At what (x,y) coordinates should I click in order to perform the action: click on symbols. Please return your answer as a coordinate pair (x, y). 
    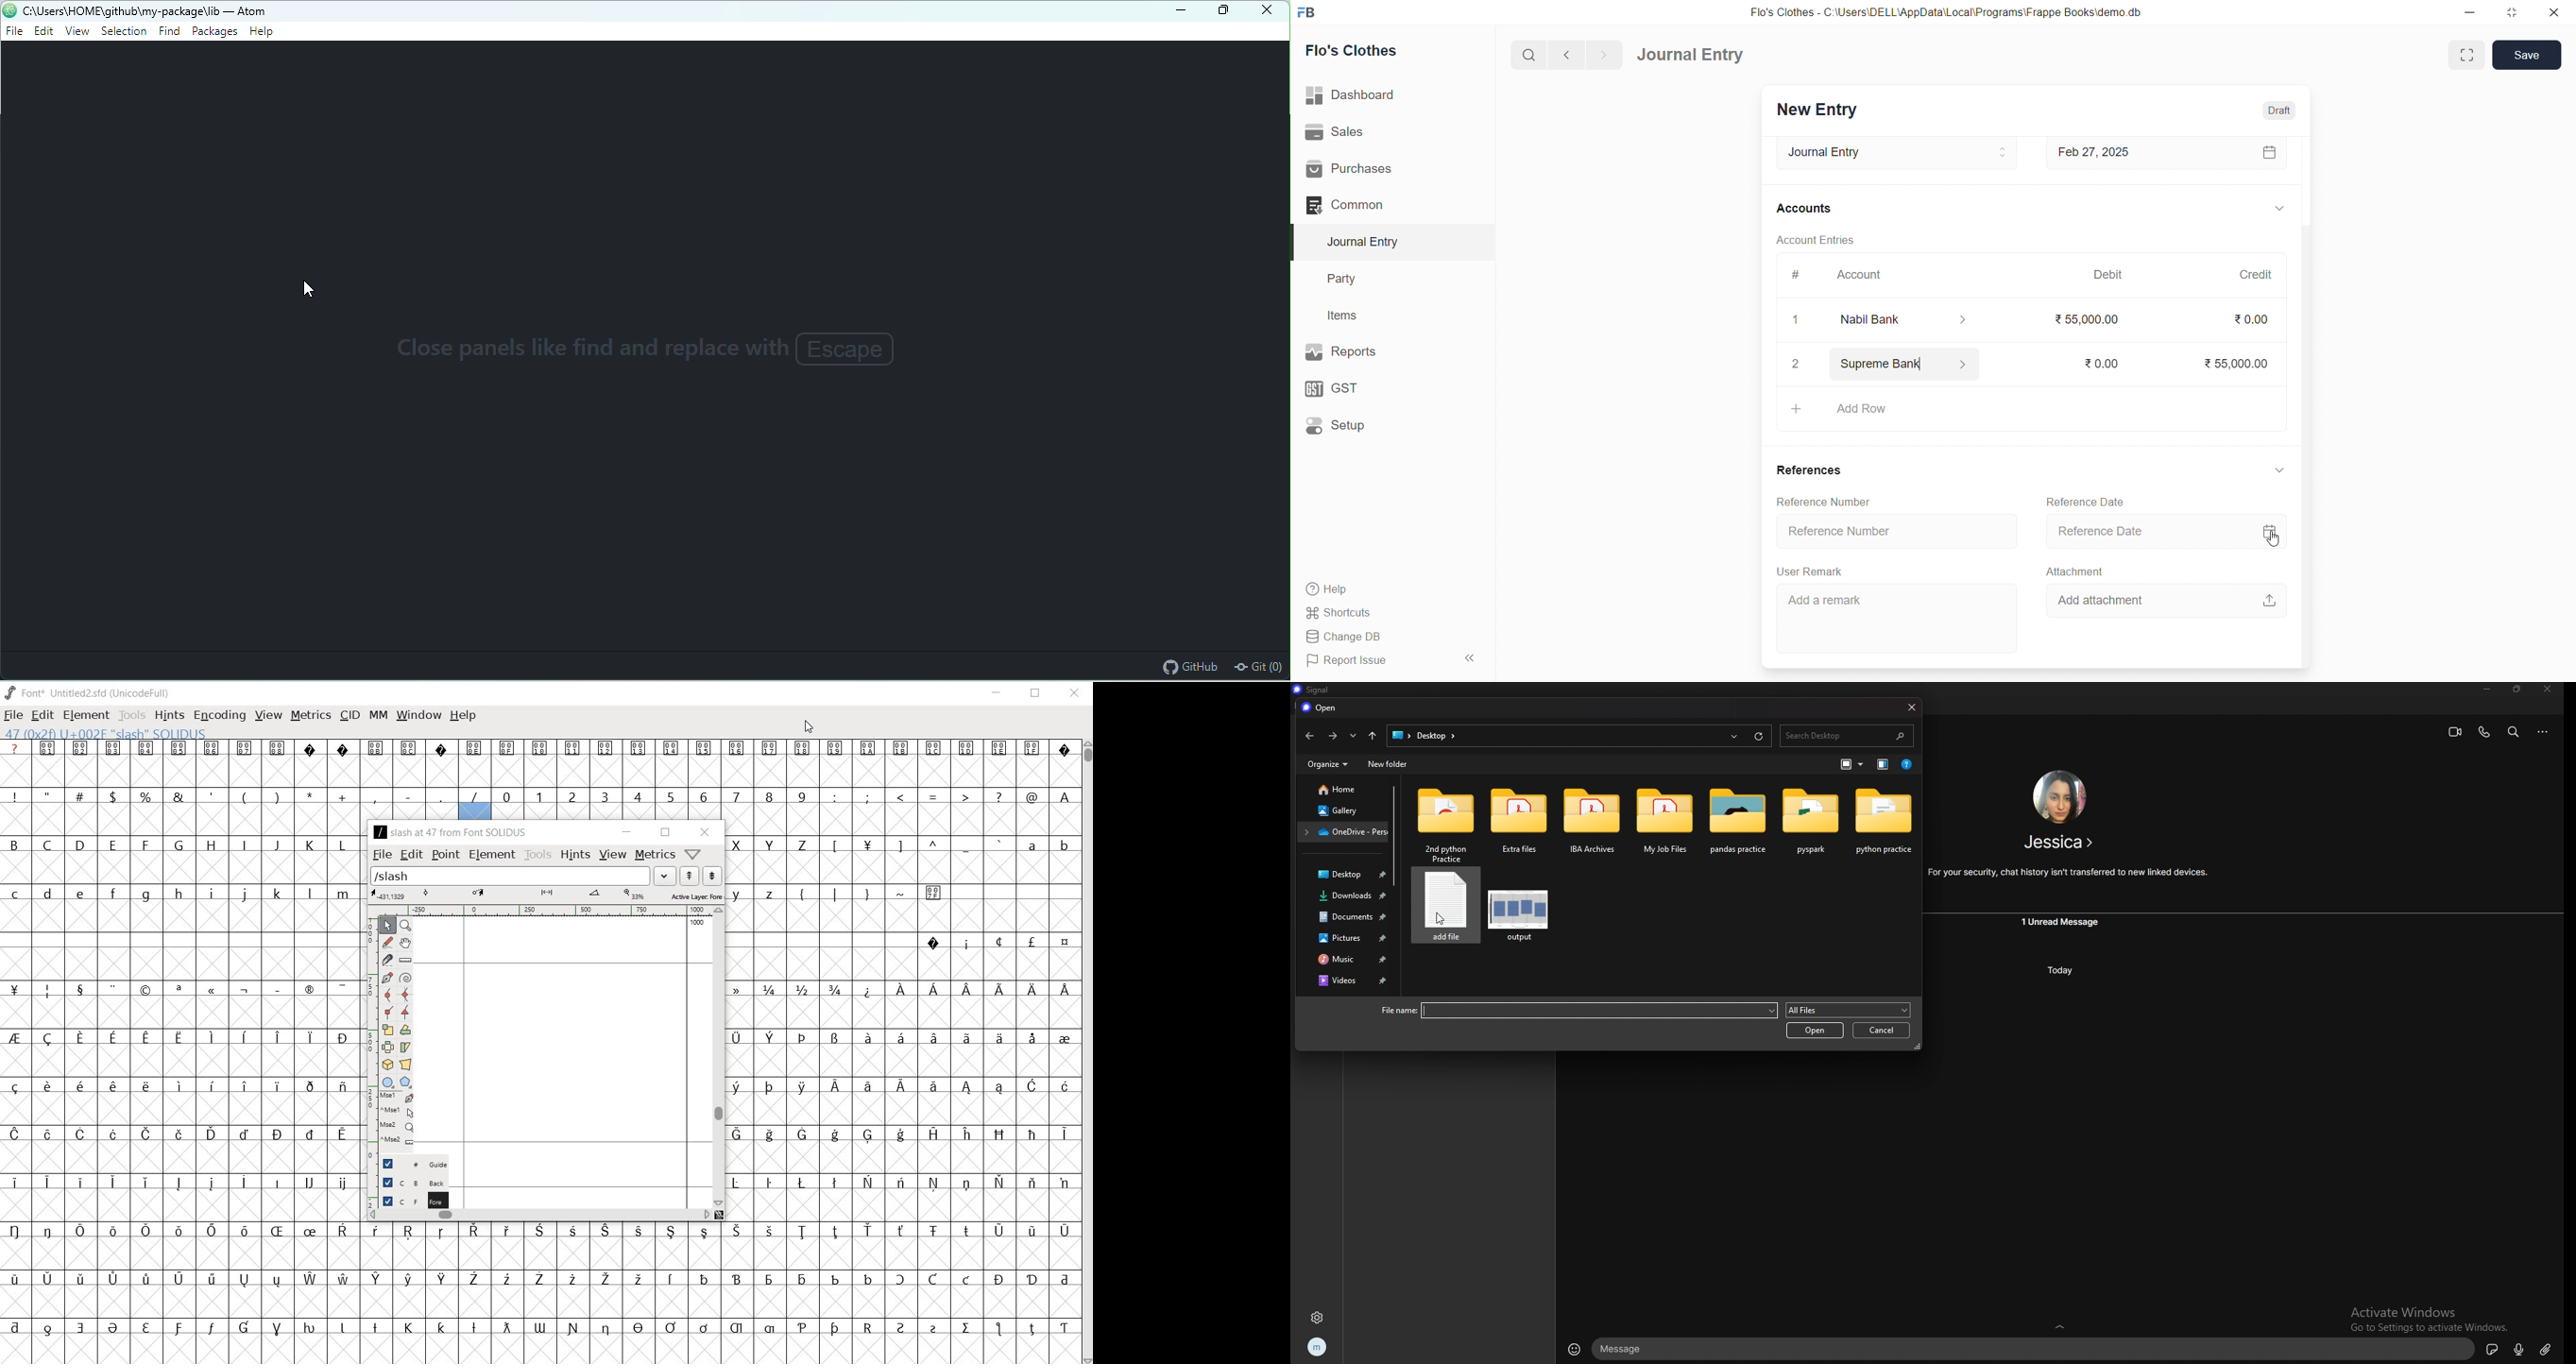
    Looking at the image, I should click on (934, 797).